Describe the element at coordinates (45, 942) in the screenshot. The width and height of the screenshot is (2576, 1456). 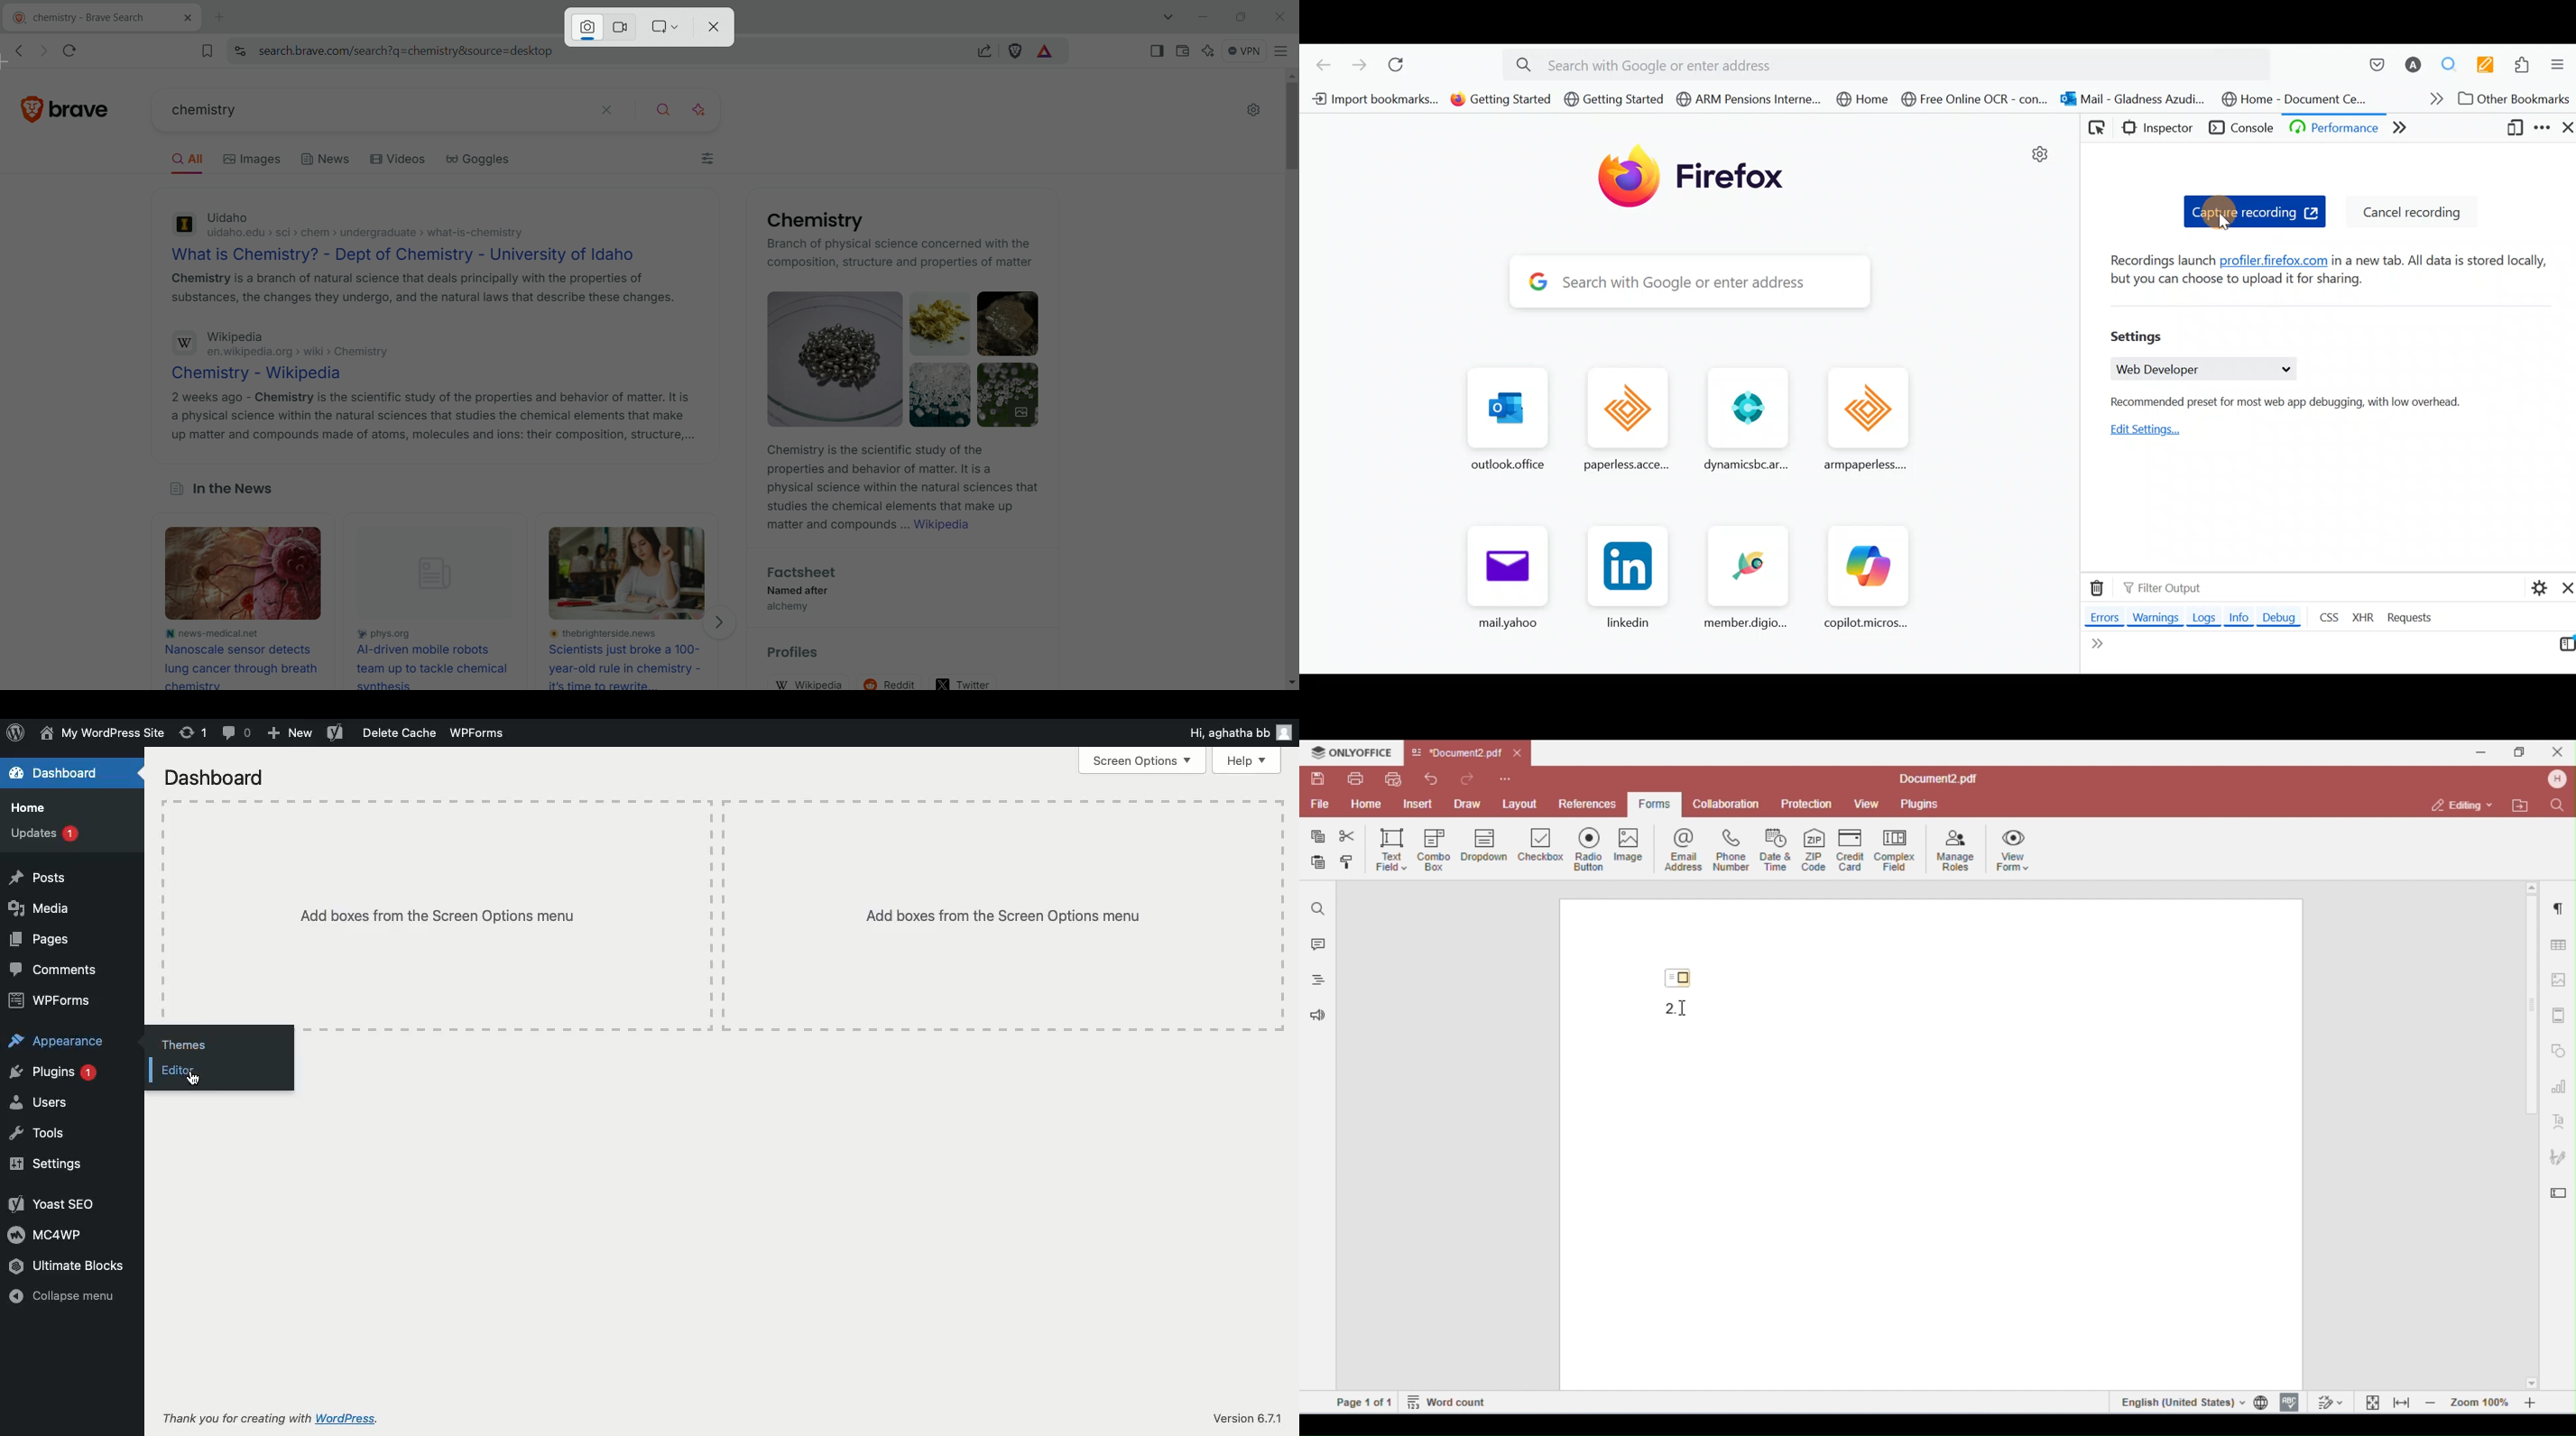
I see `Pagees` at that location.